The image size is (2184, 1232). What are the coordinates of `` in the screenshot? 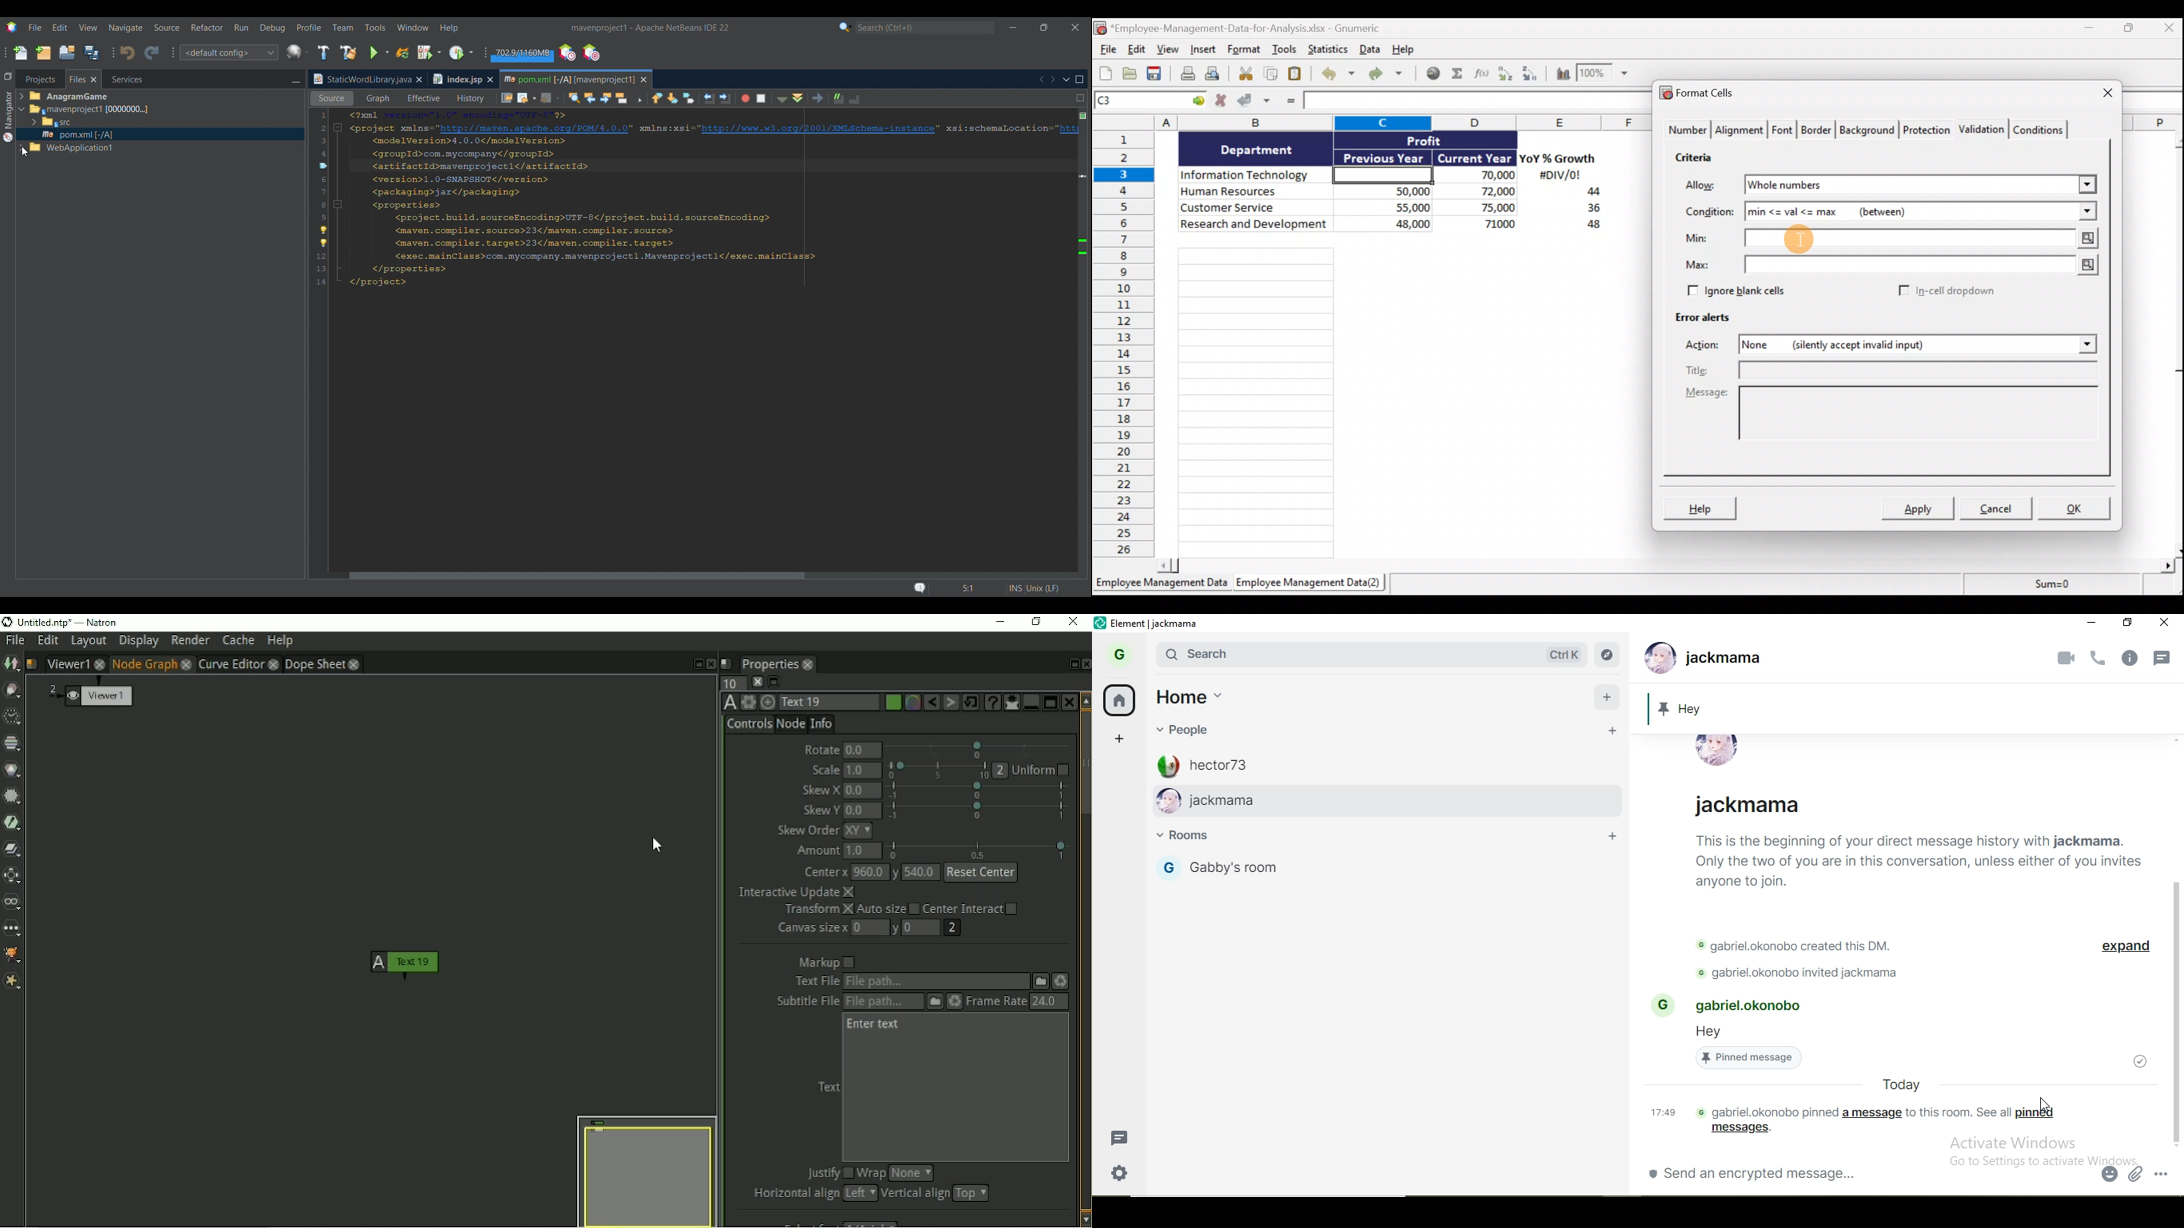 It's located at (1716, 1033).